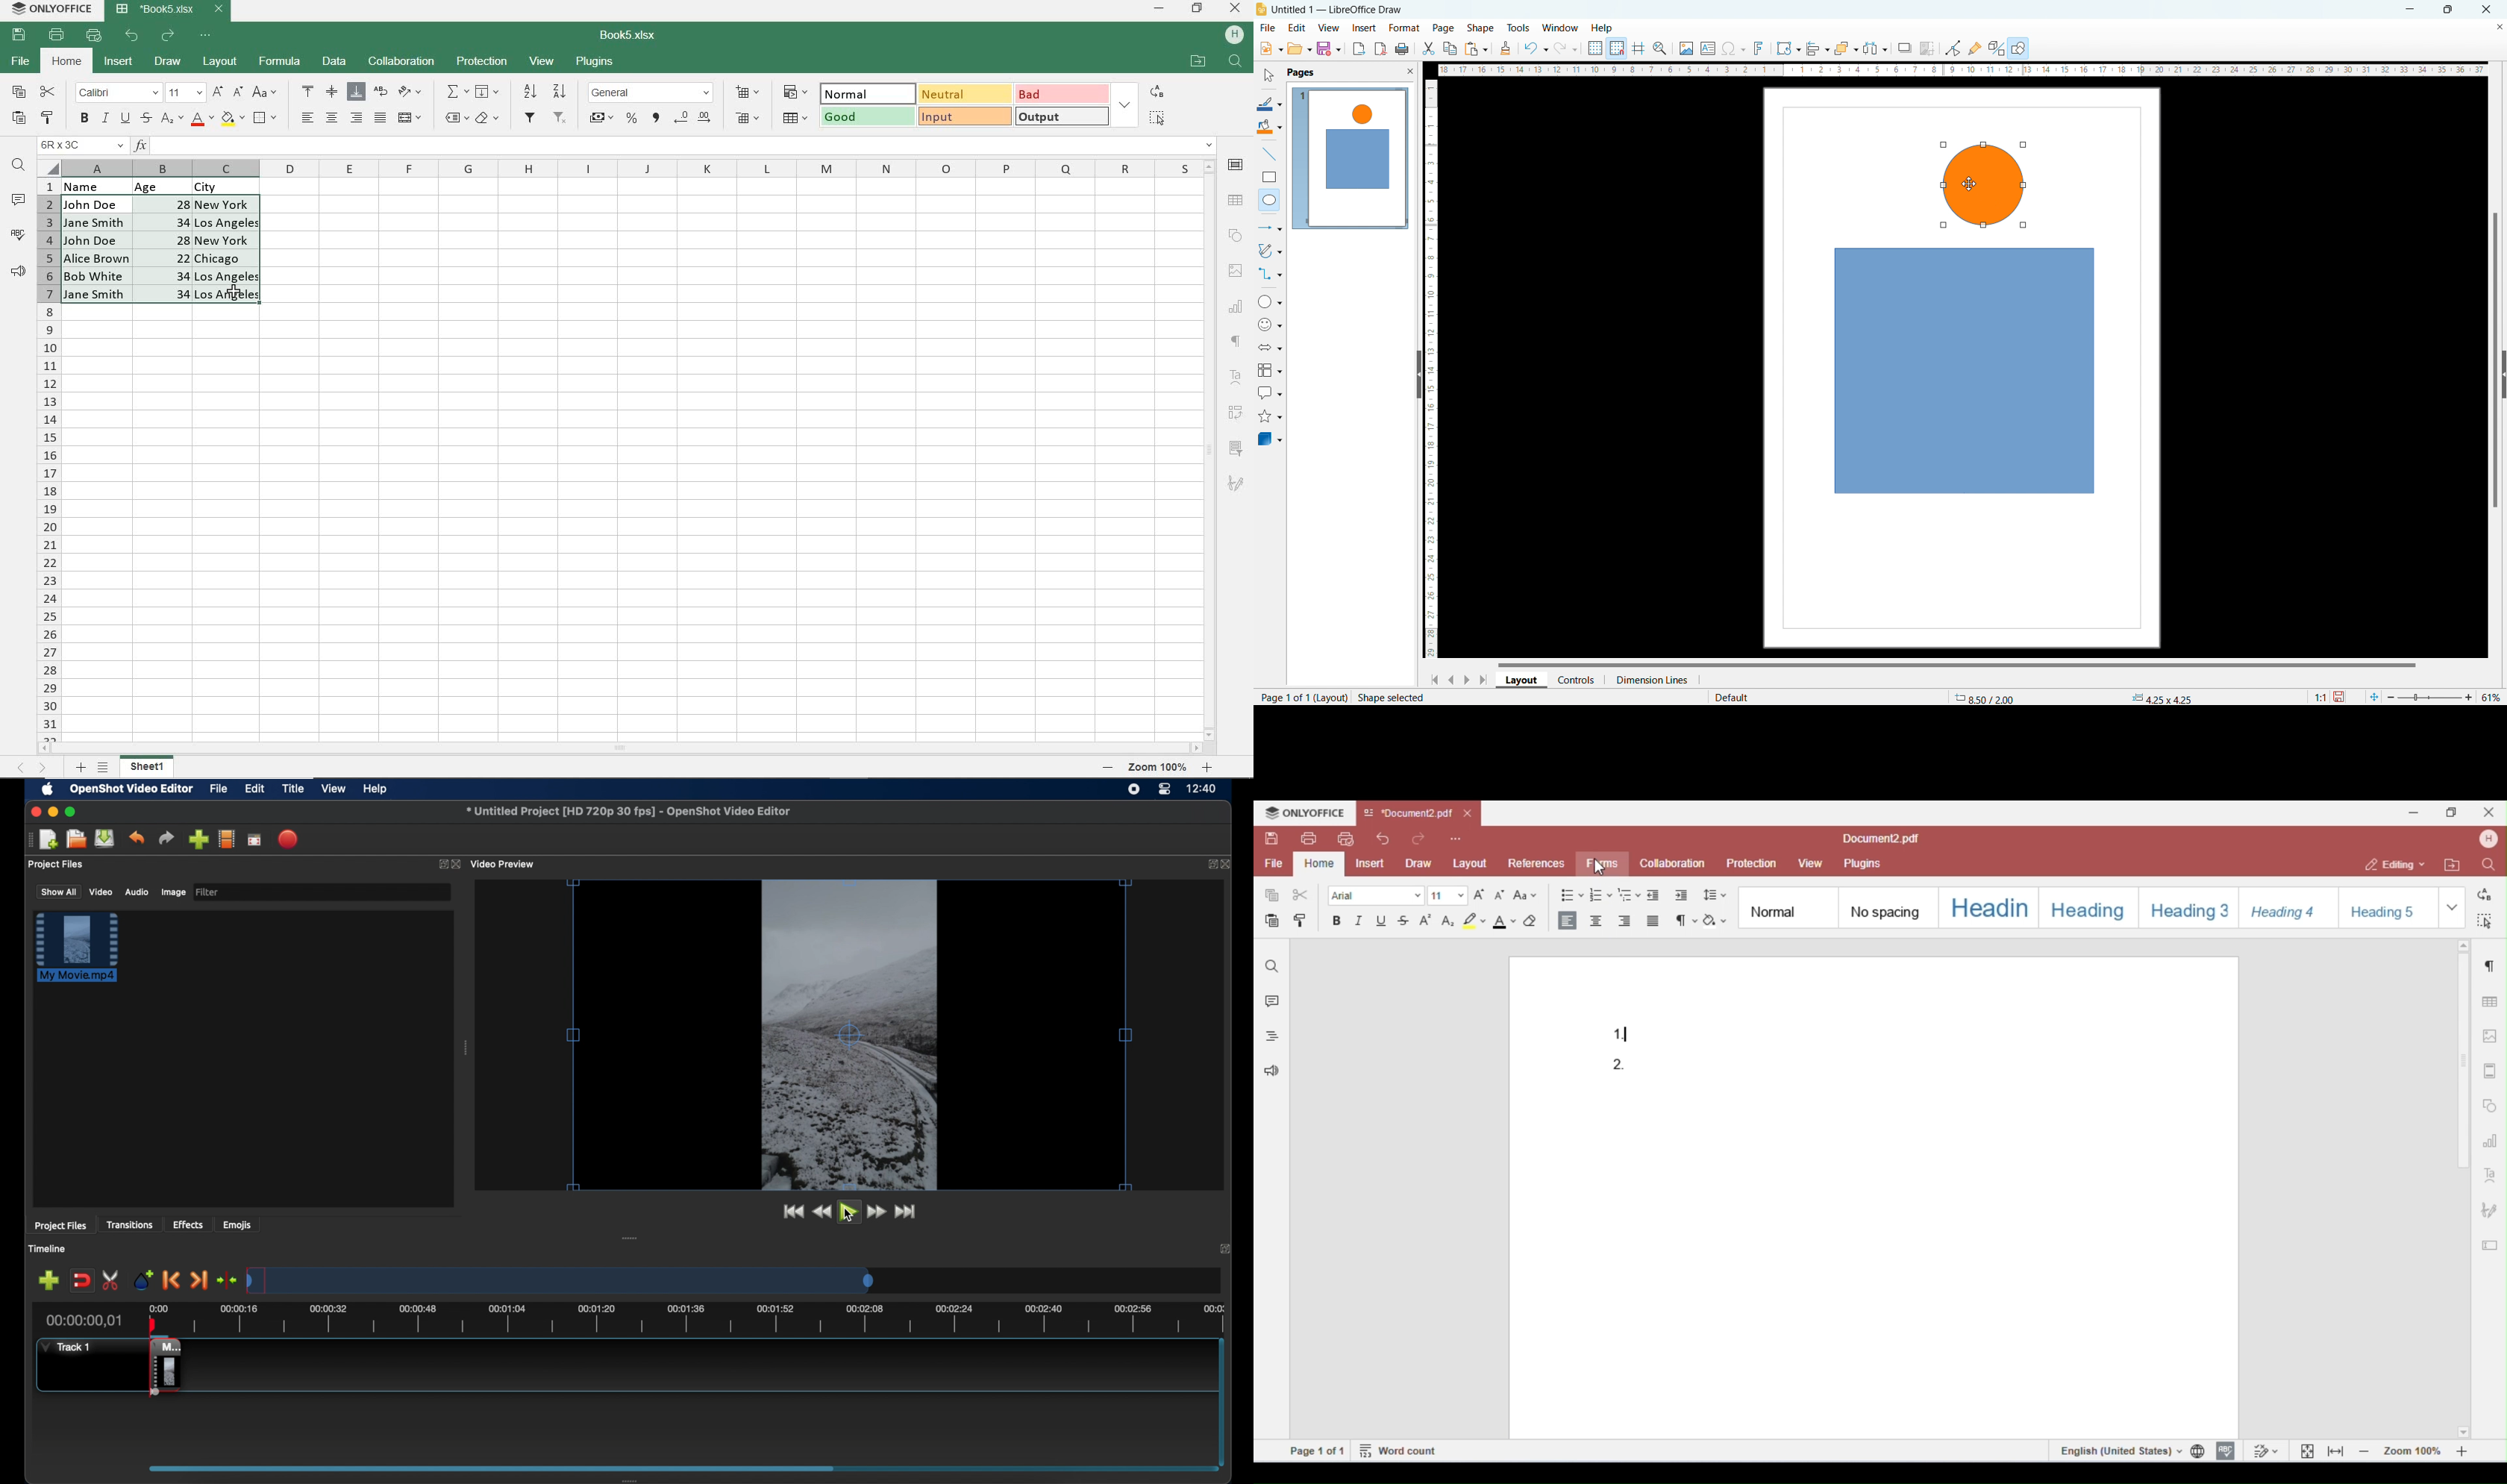 The image size is (2520, 1484). What do you see at coordinates (2469, 696) in the screenshot?
I see `zoom in` at bounding box center [2469, 696].